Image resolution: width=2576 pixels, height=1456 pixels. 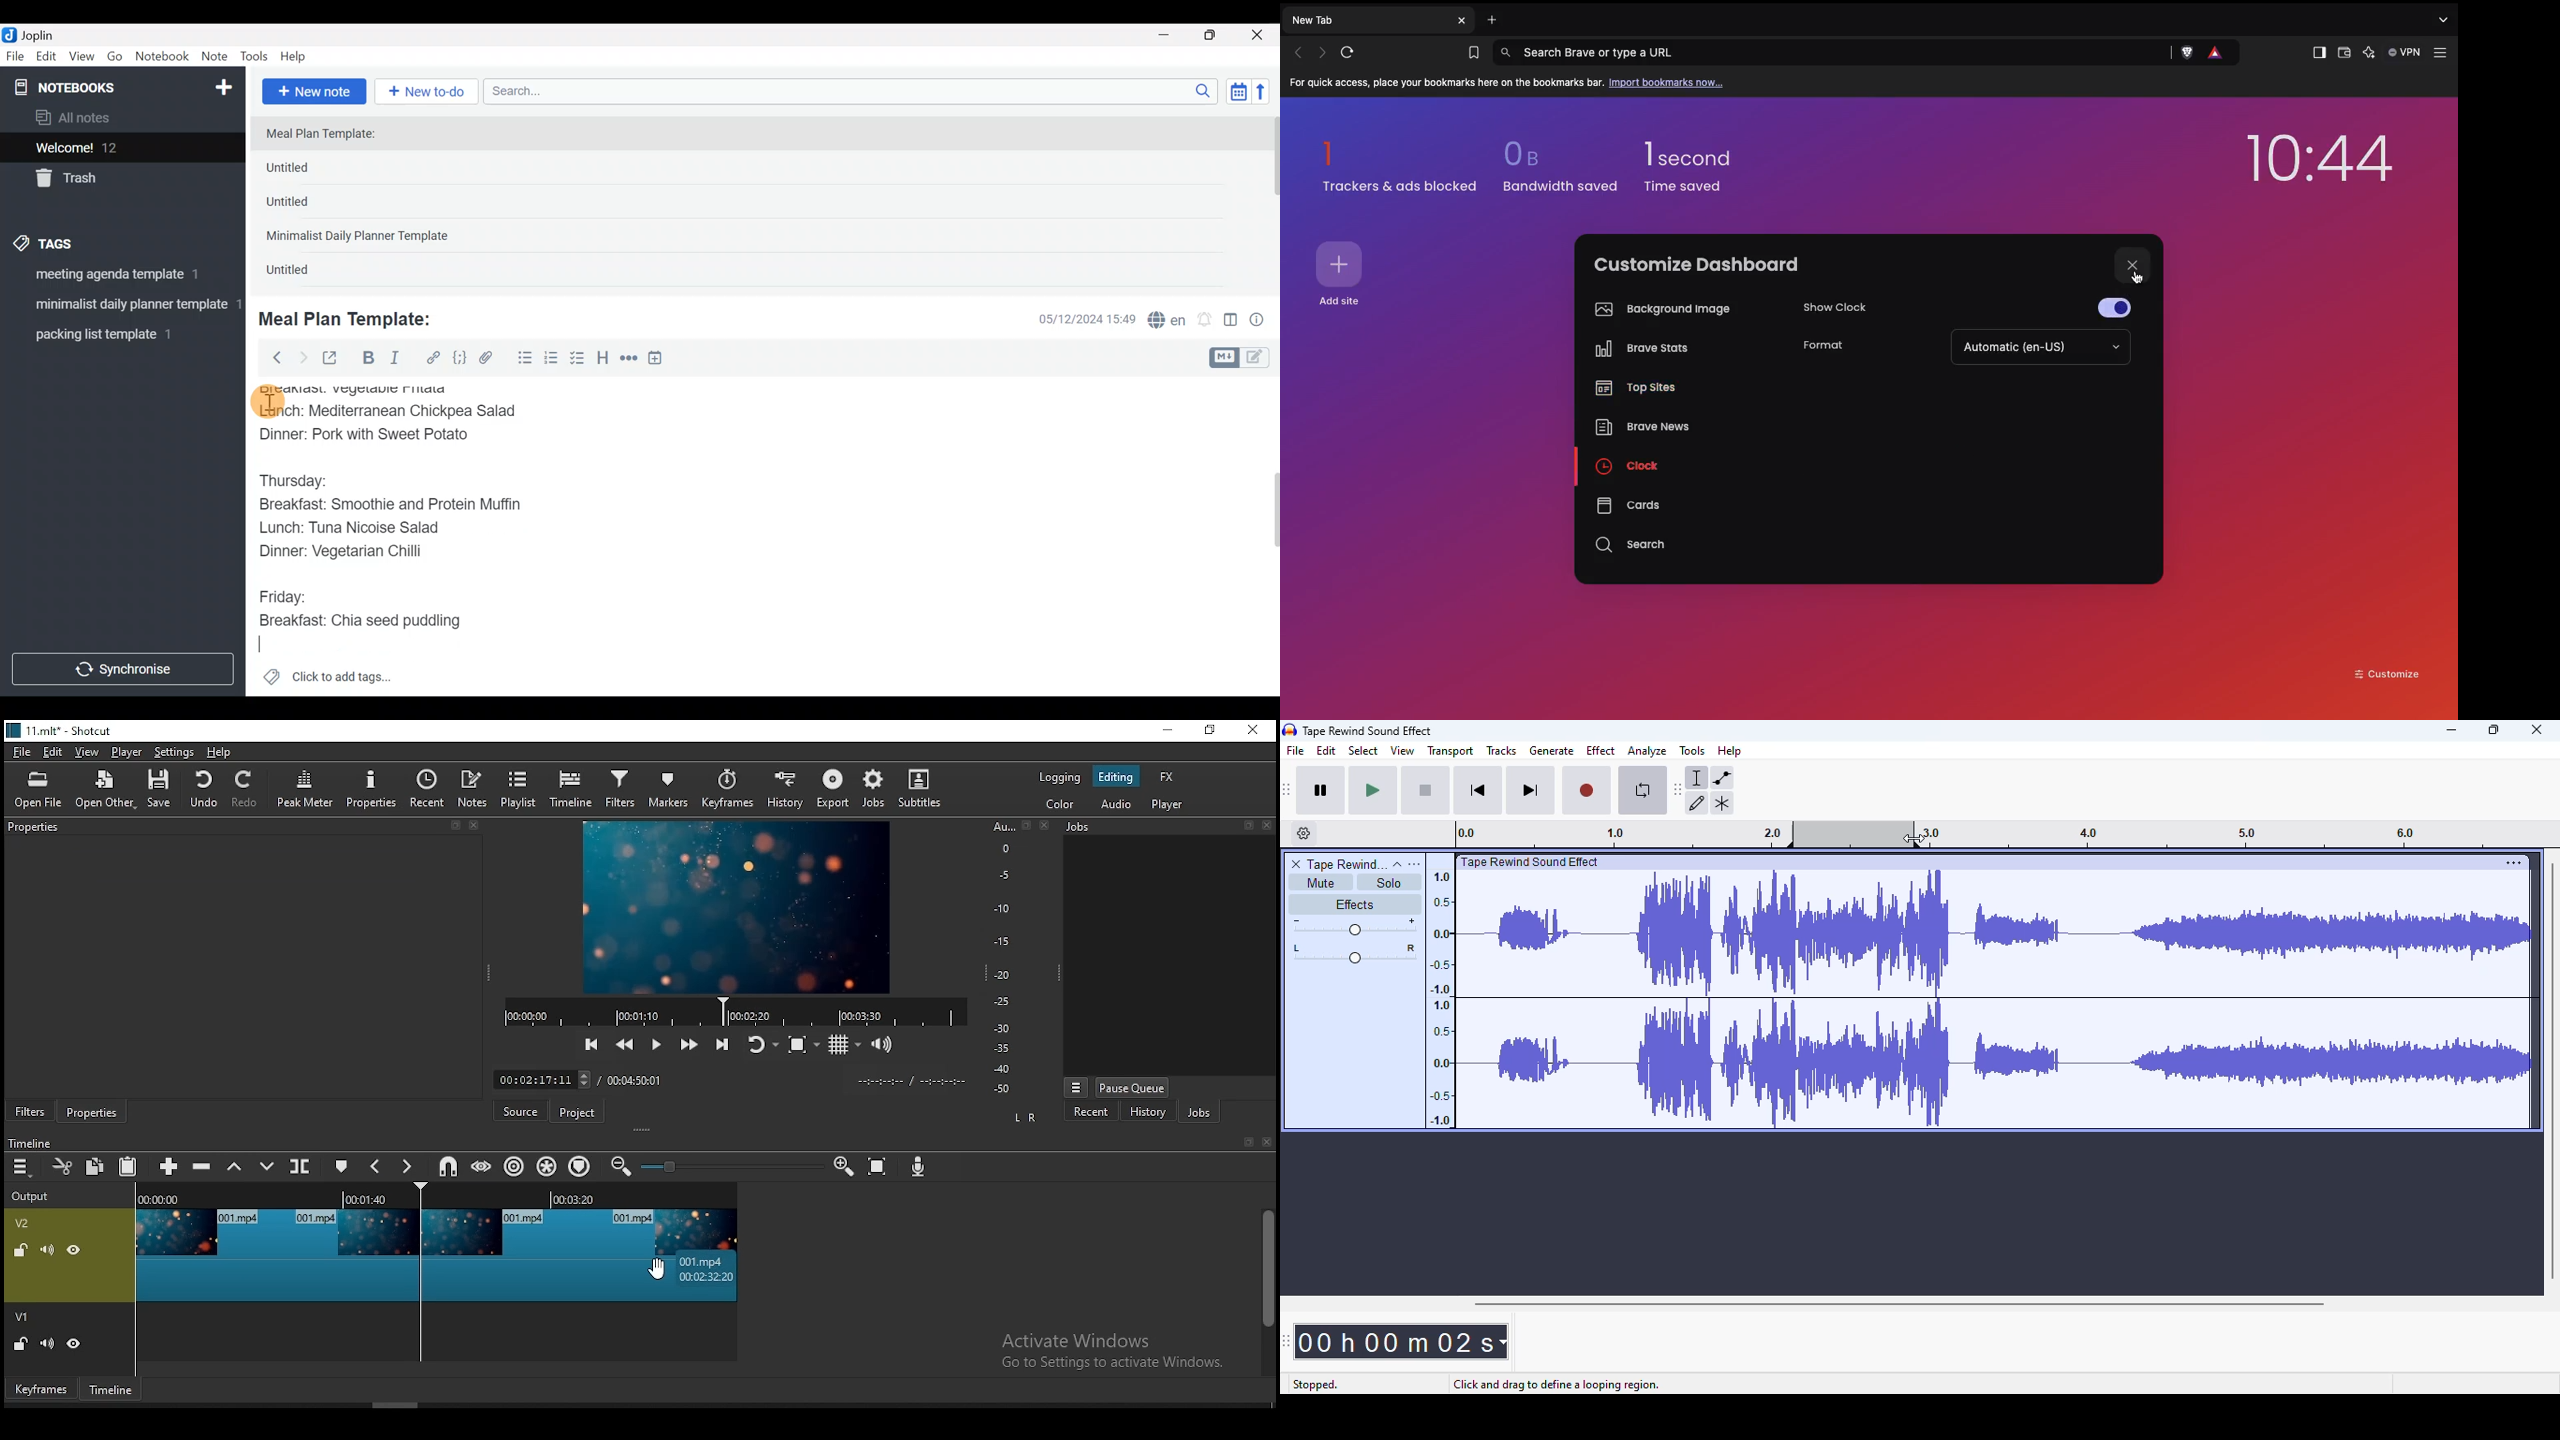 I want to click on player, so click(x=1172, y=806).